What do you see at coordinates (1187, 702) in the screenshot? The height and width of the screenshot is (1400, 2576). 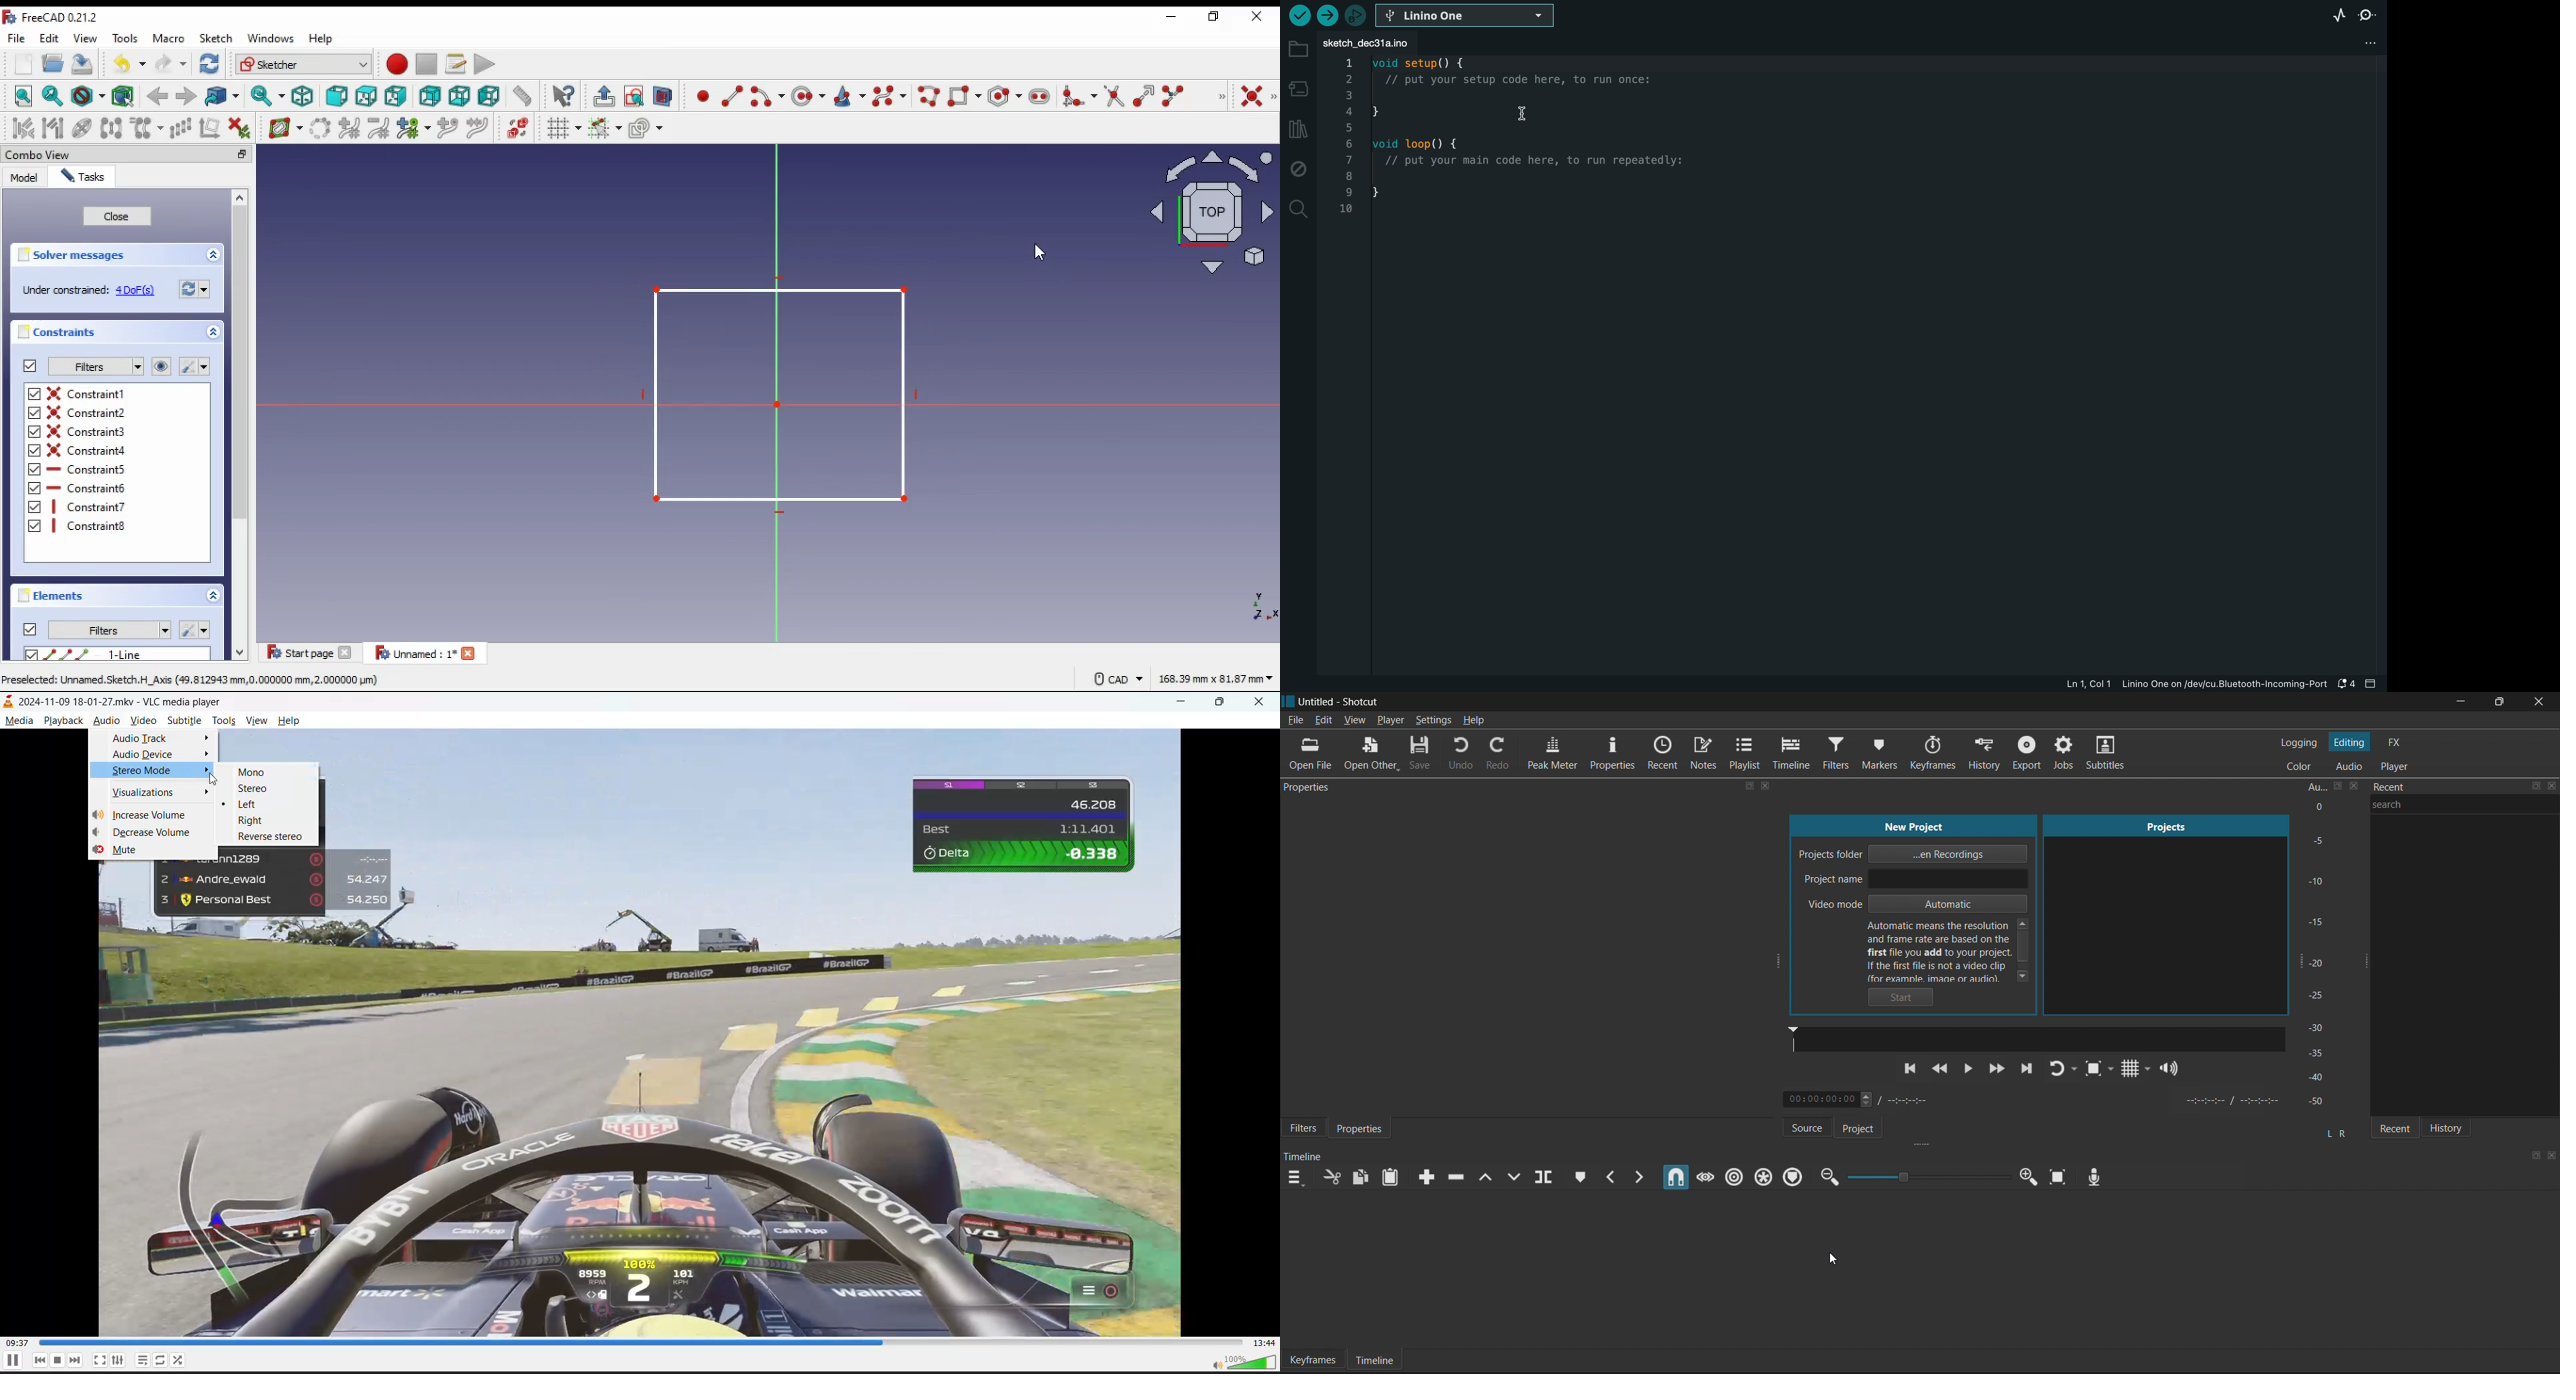 I see `minimize` at bounding box center [1187, 702].